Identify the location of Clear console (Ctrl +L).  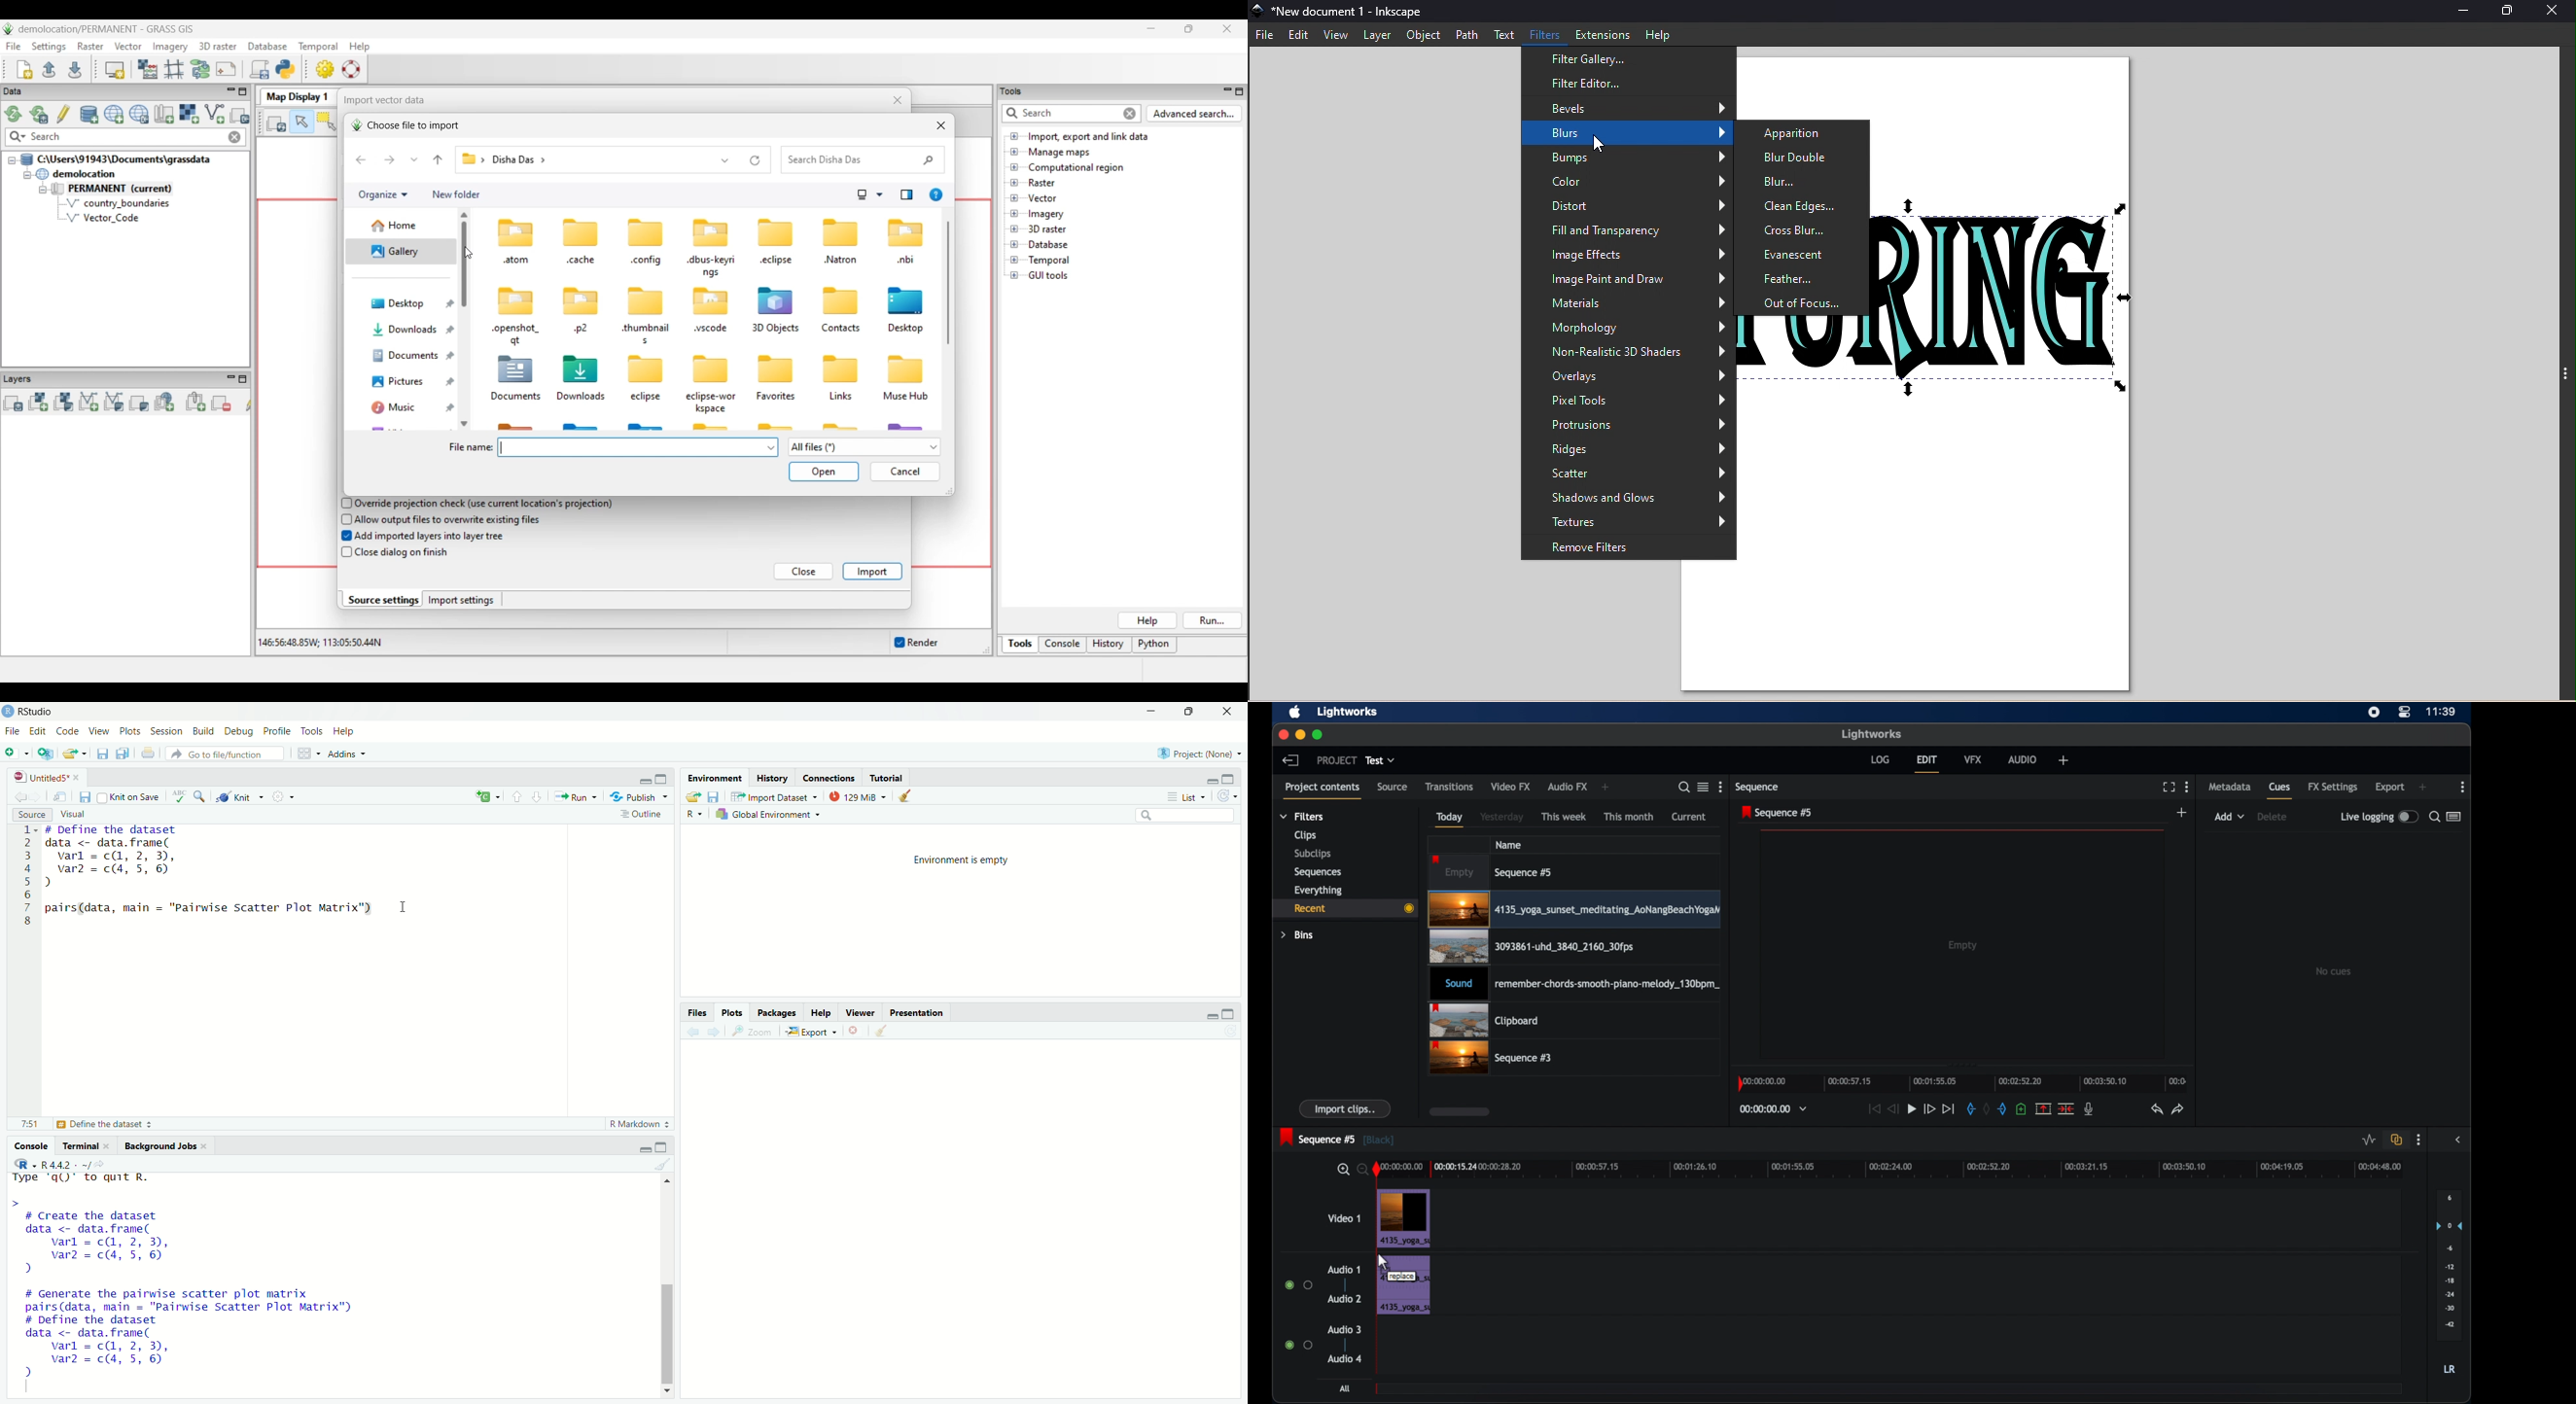
(906, 795).